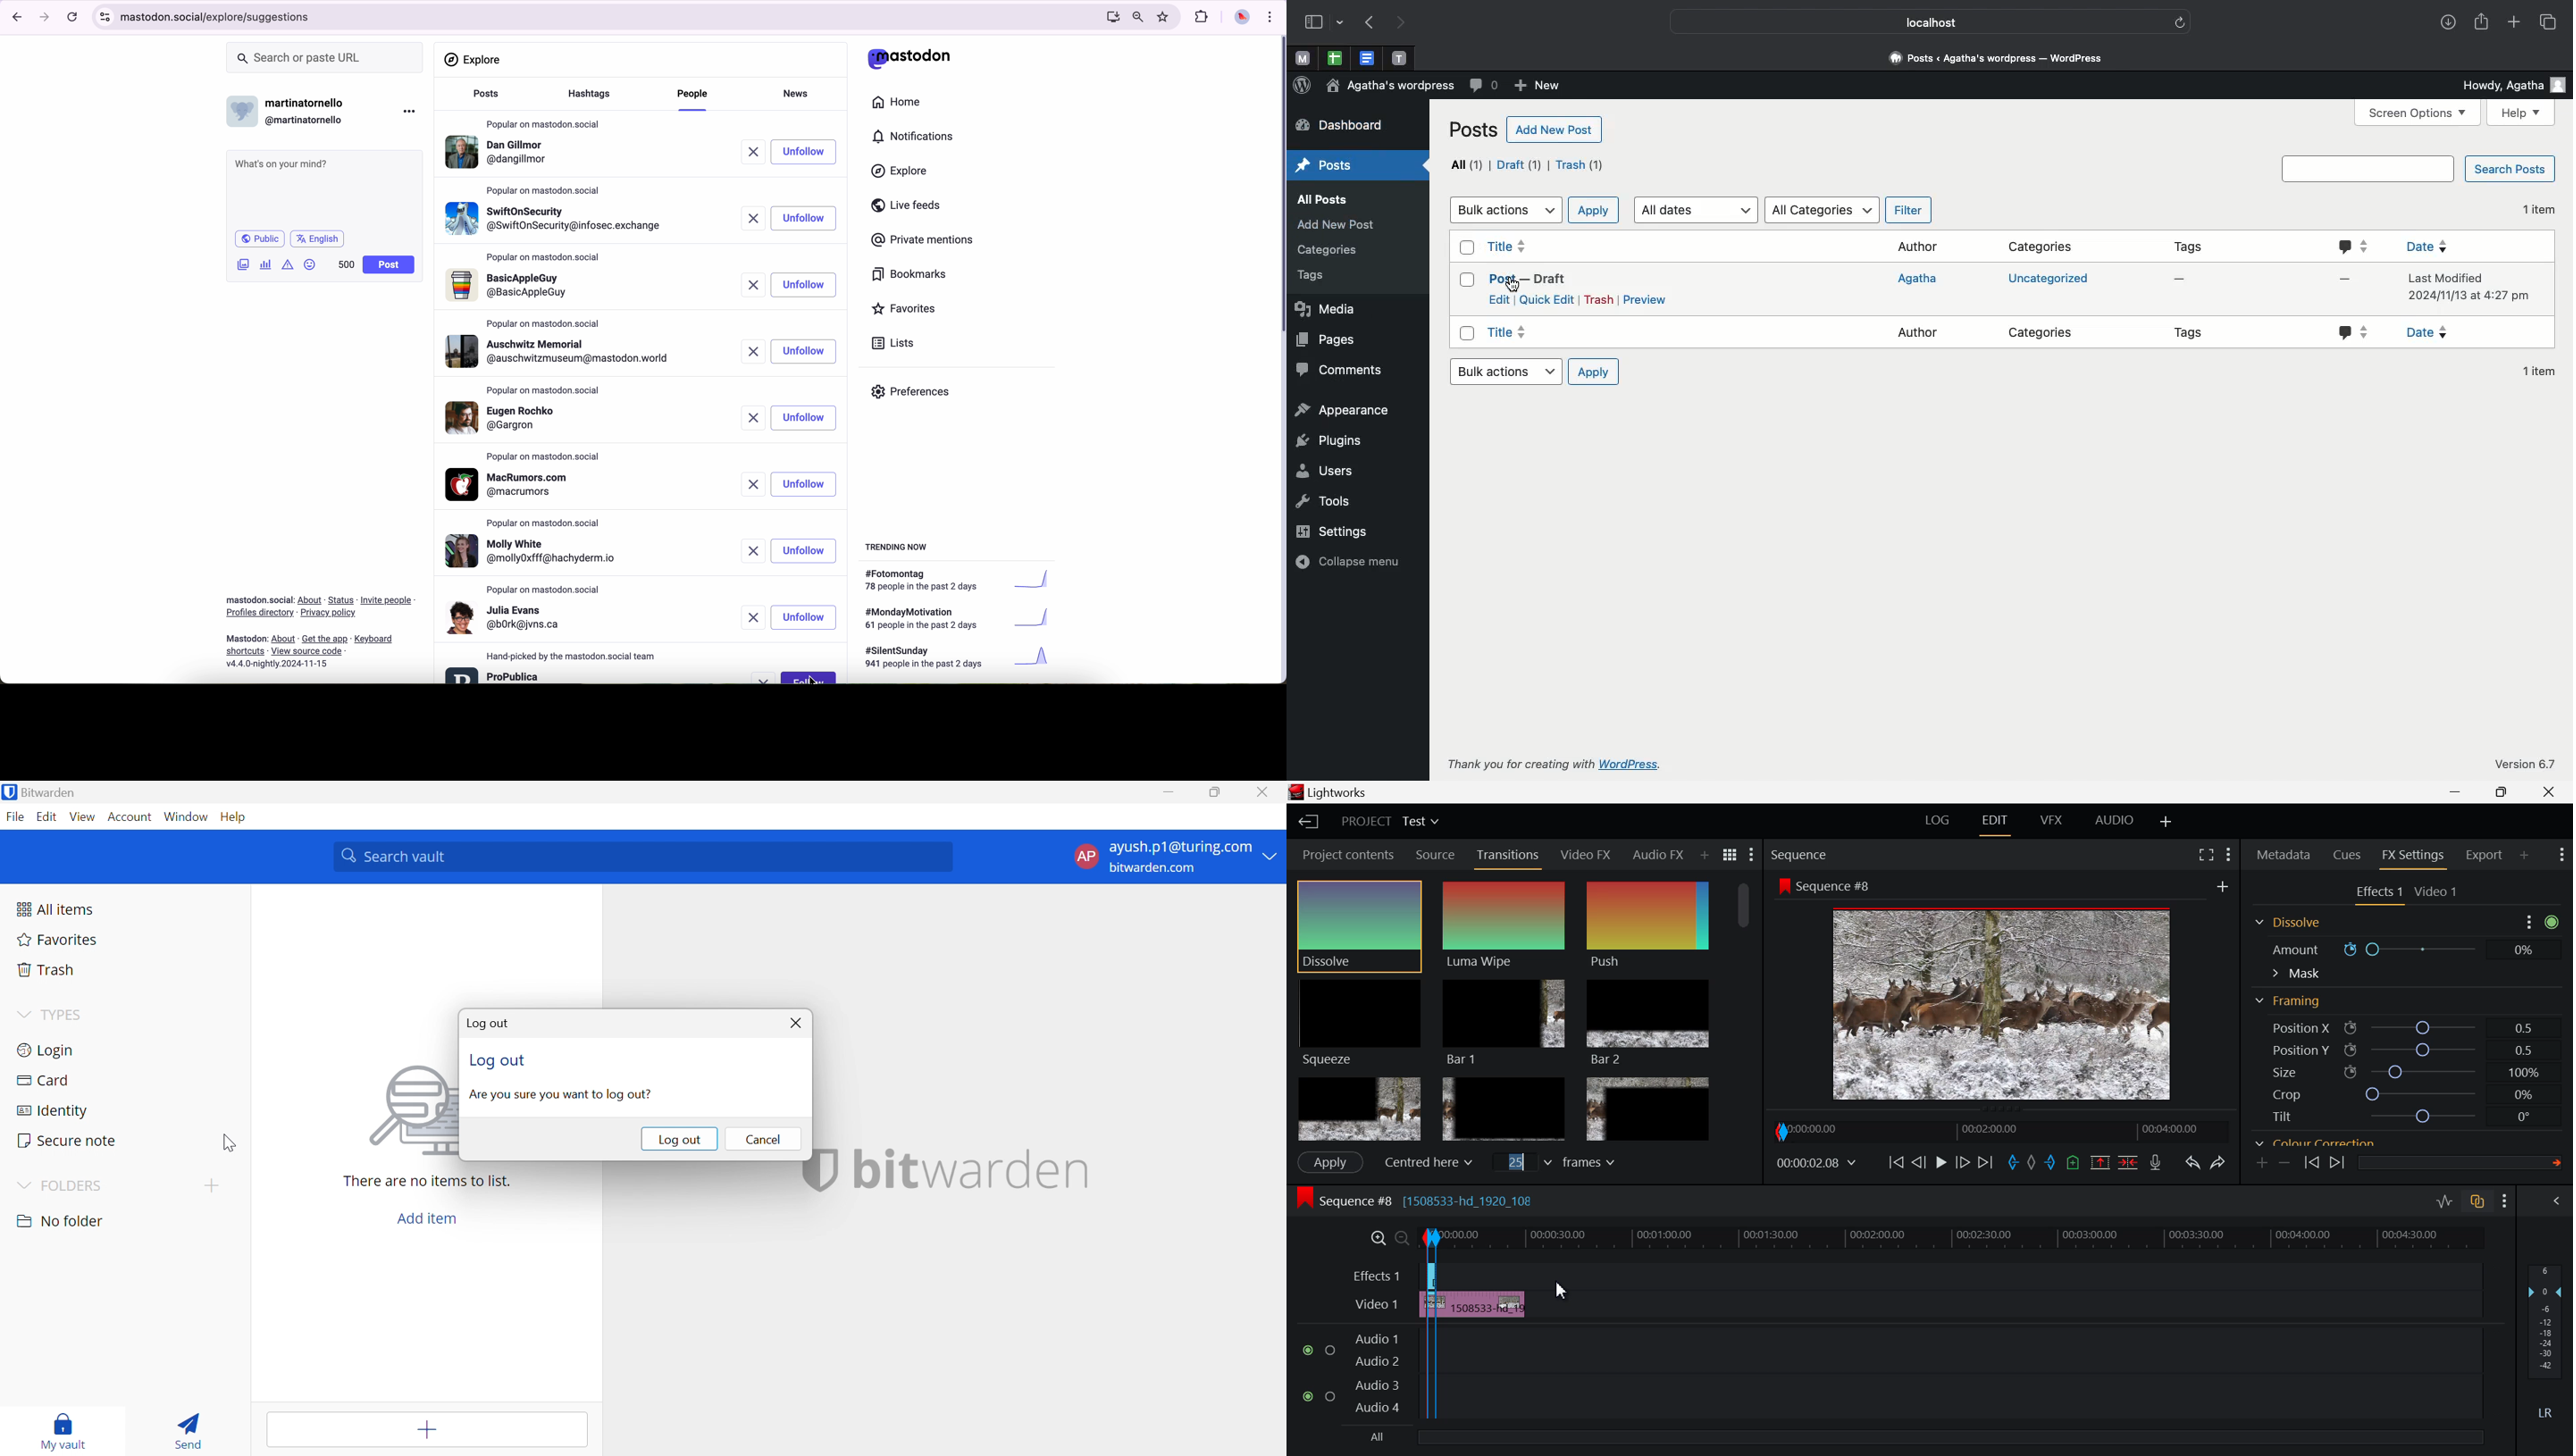 This screenshot has width=2576, height=1456. Describe the element at coordinates (2444, 1202) in the screenshot. I see `Toggle audio levels` at that location.